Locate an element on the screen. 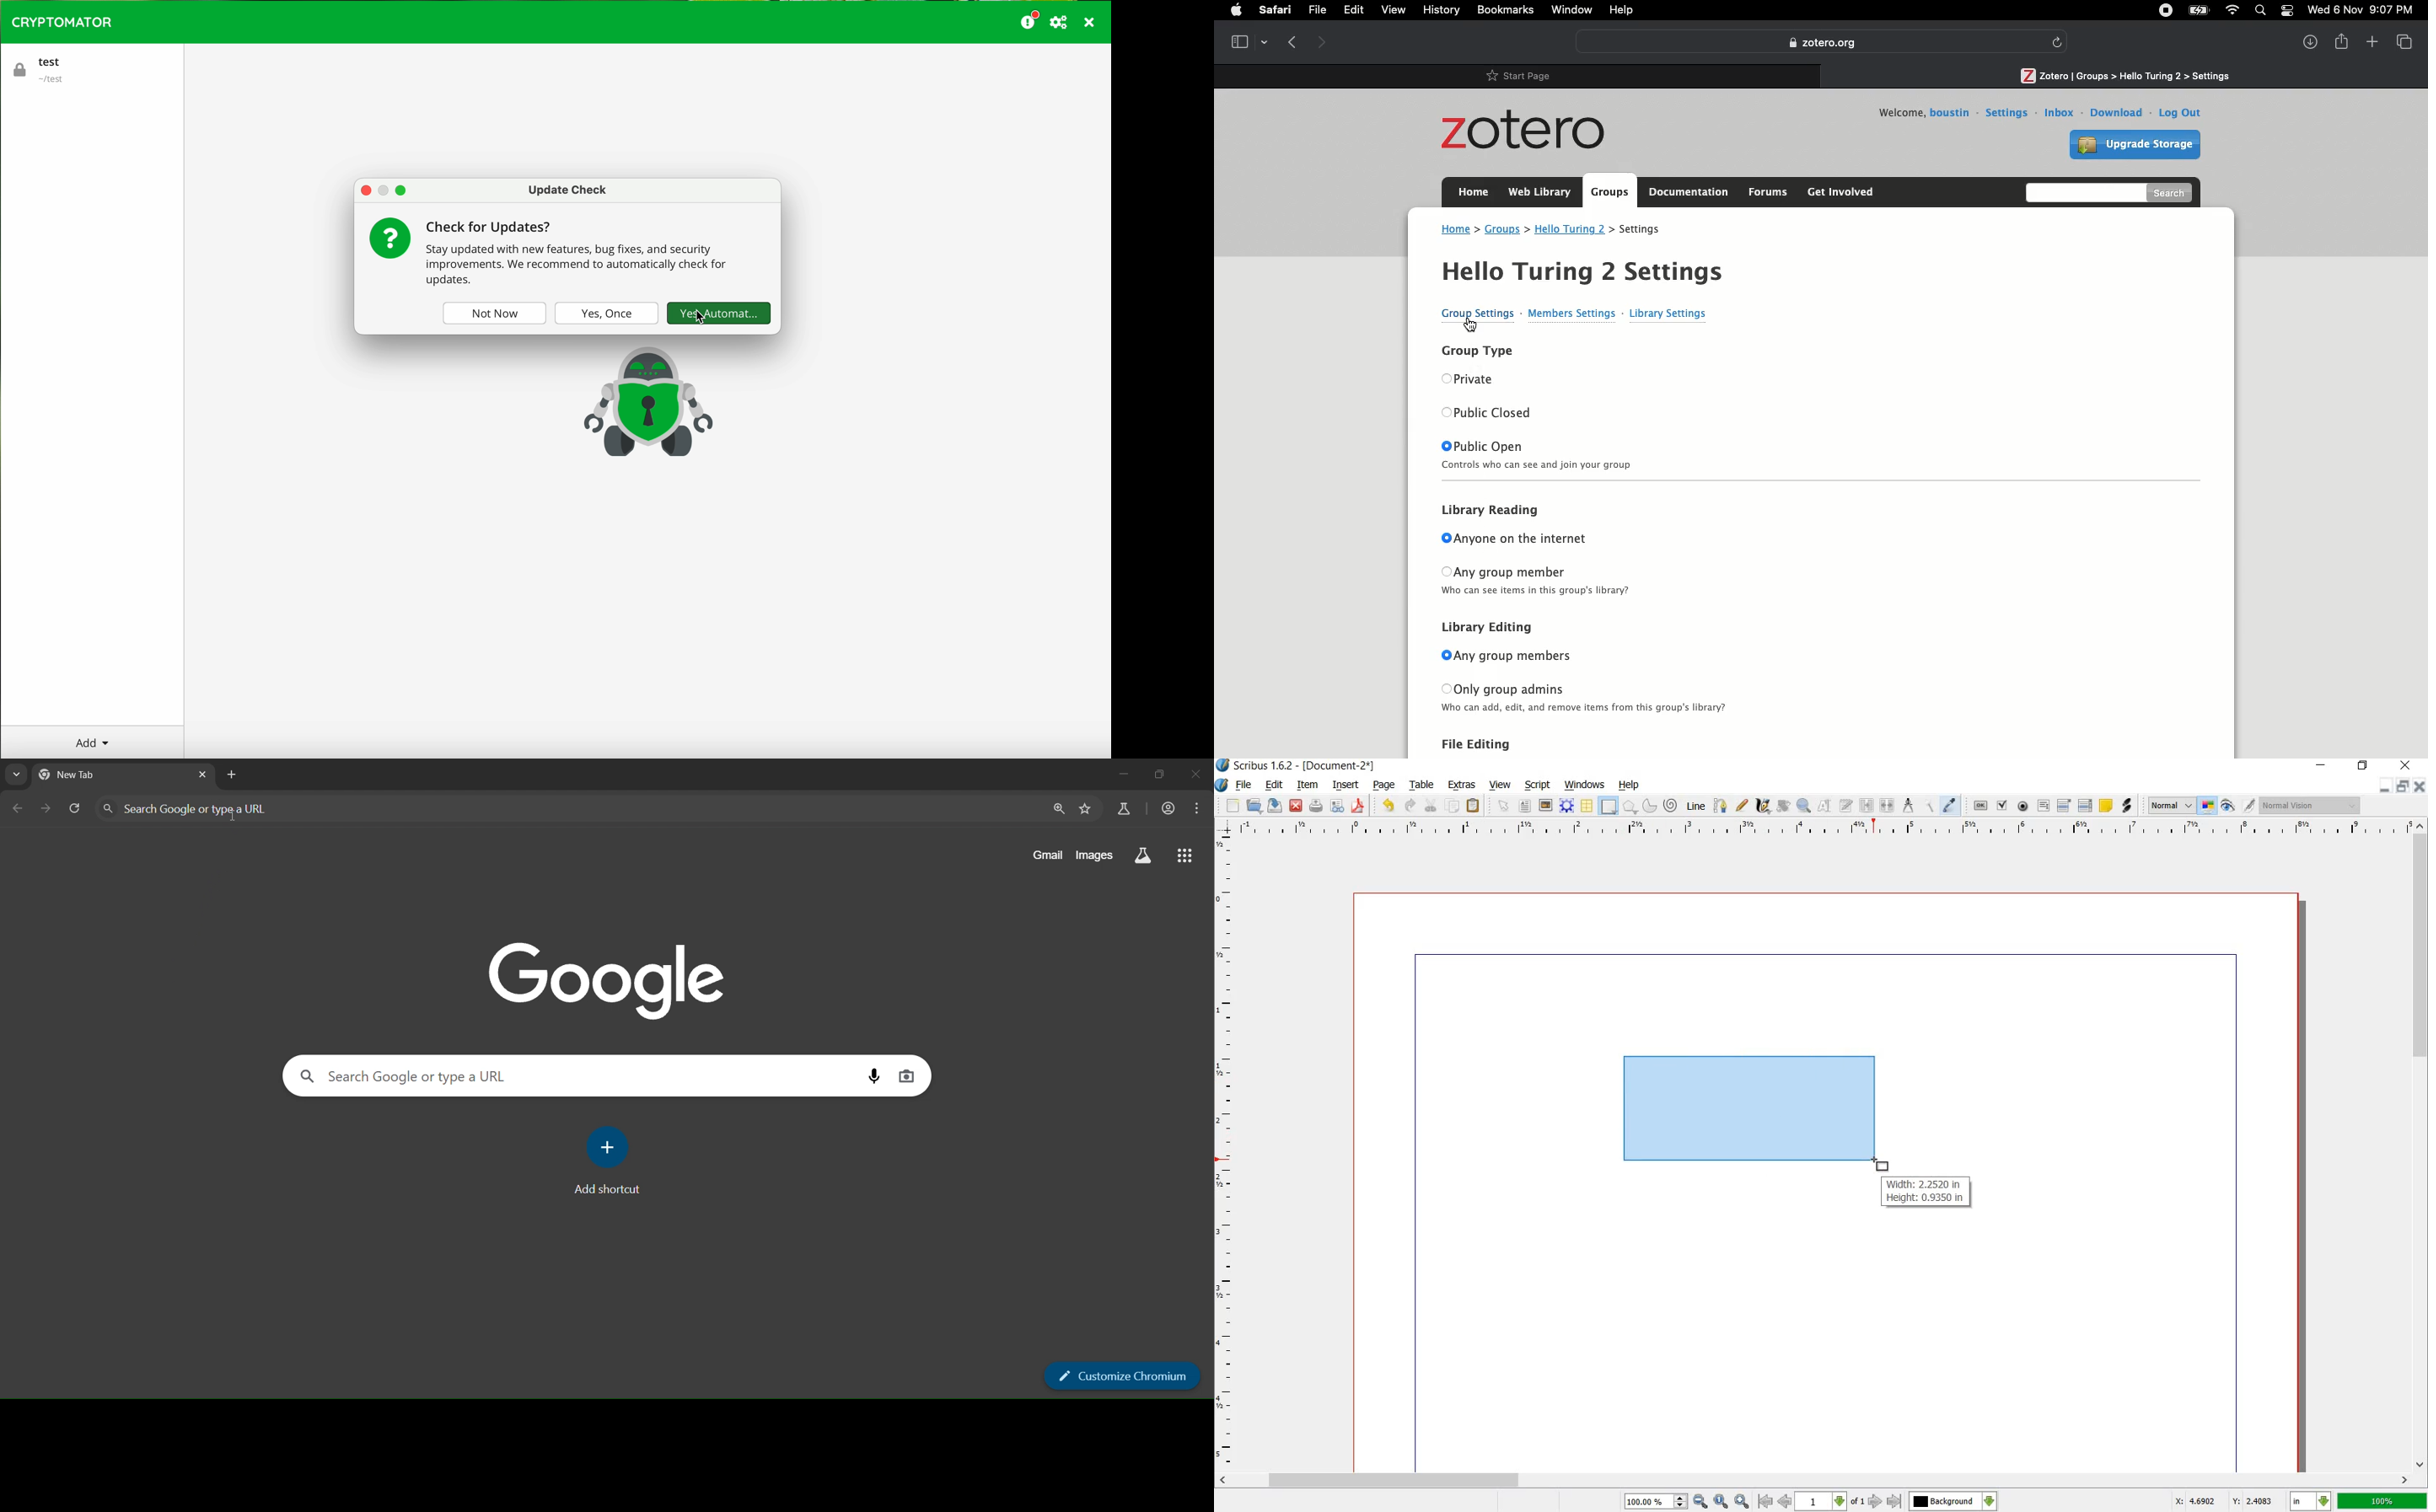 Image resolution: width=2436 pixels, height=1512 pixels. Forward is located at coordinates (1322, 40).